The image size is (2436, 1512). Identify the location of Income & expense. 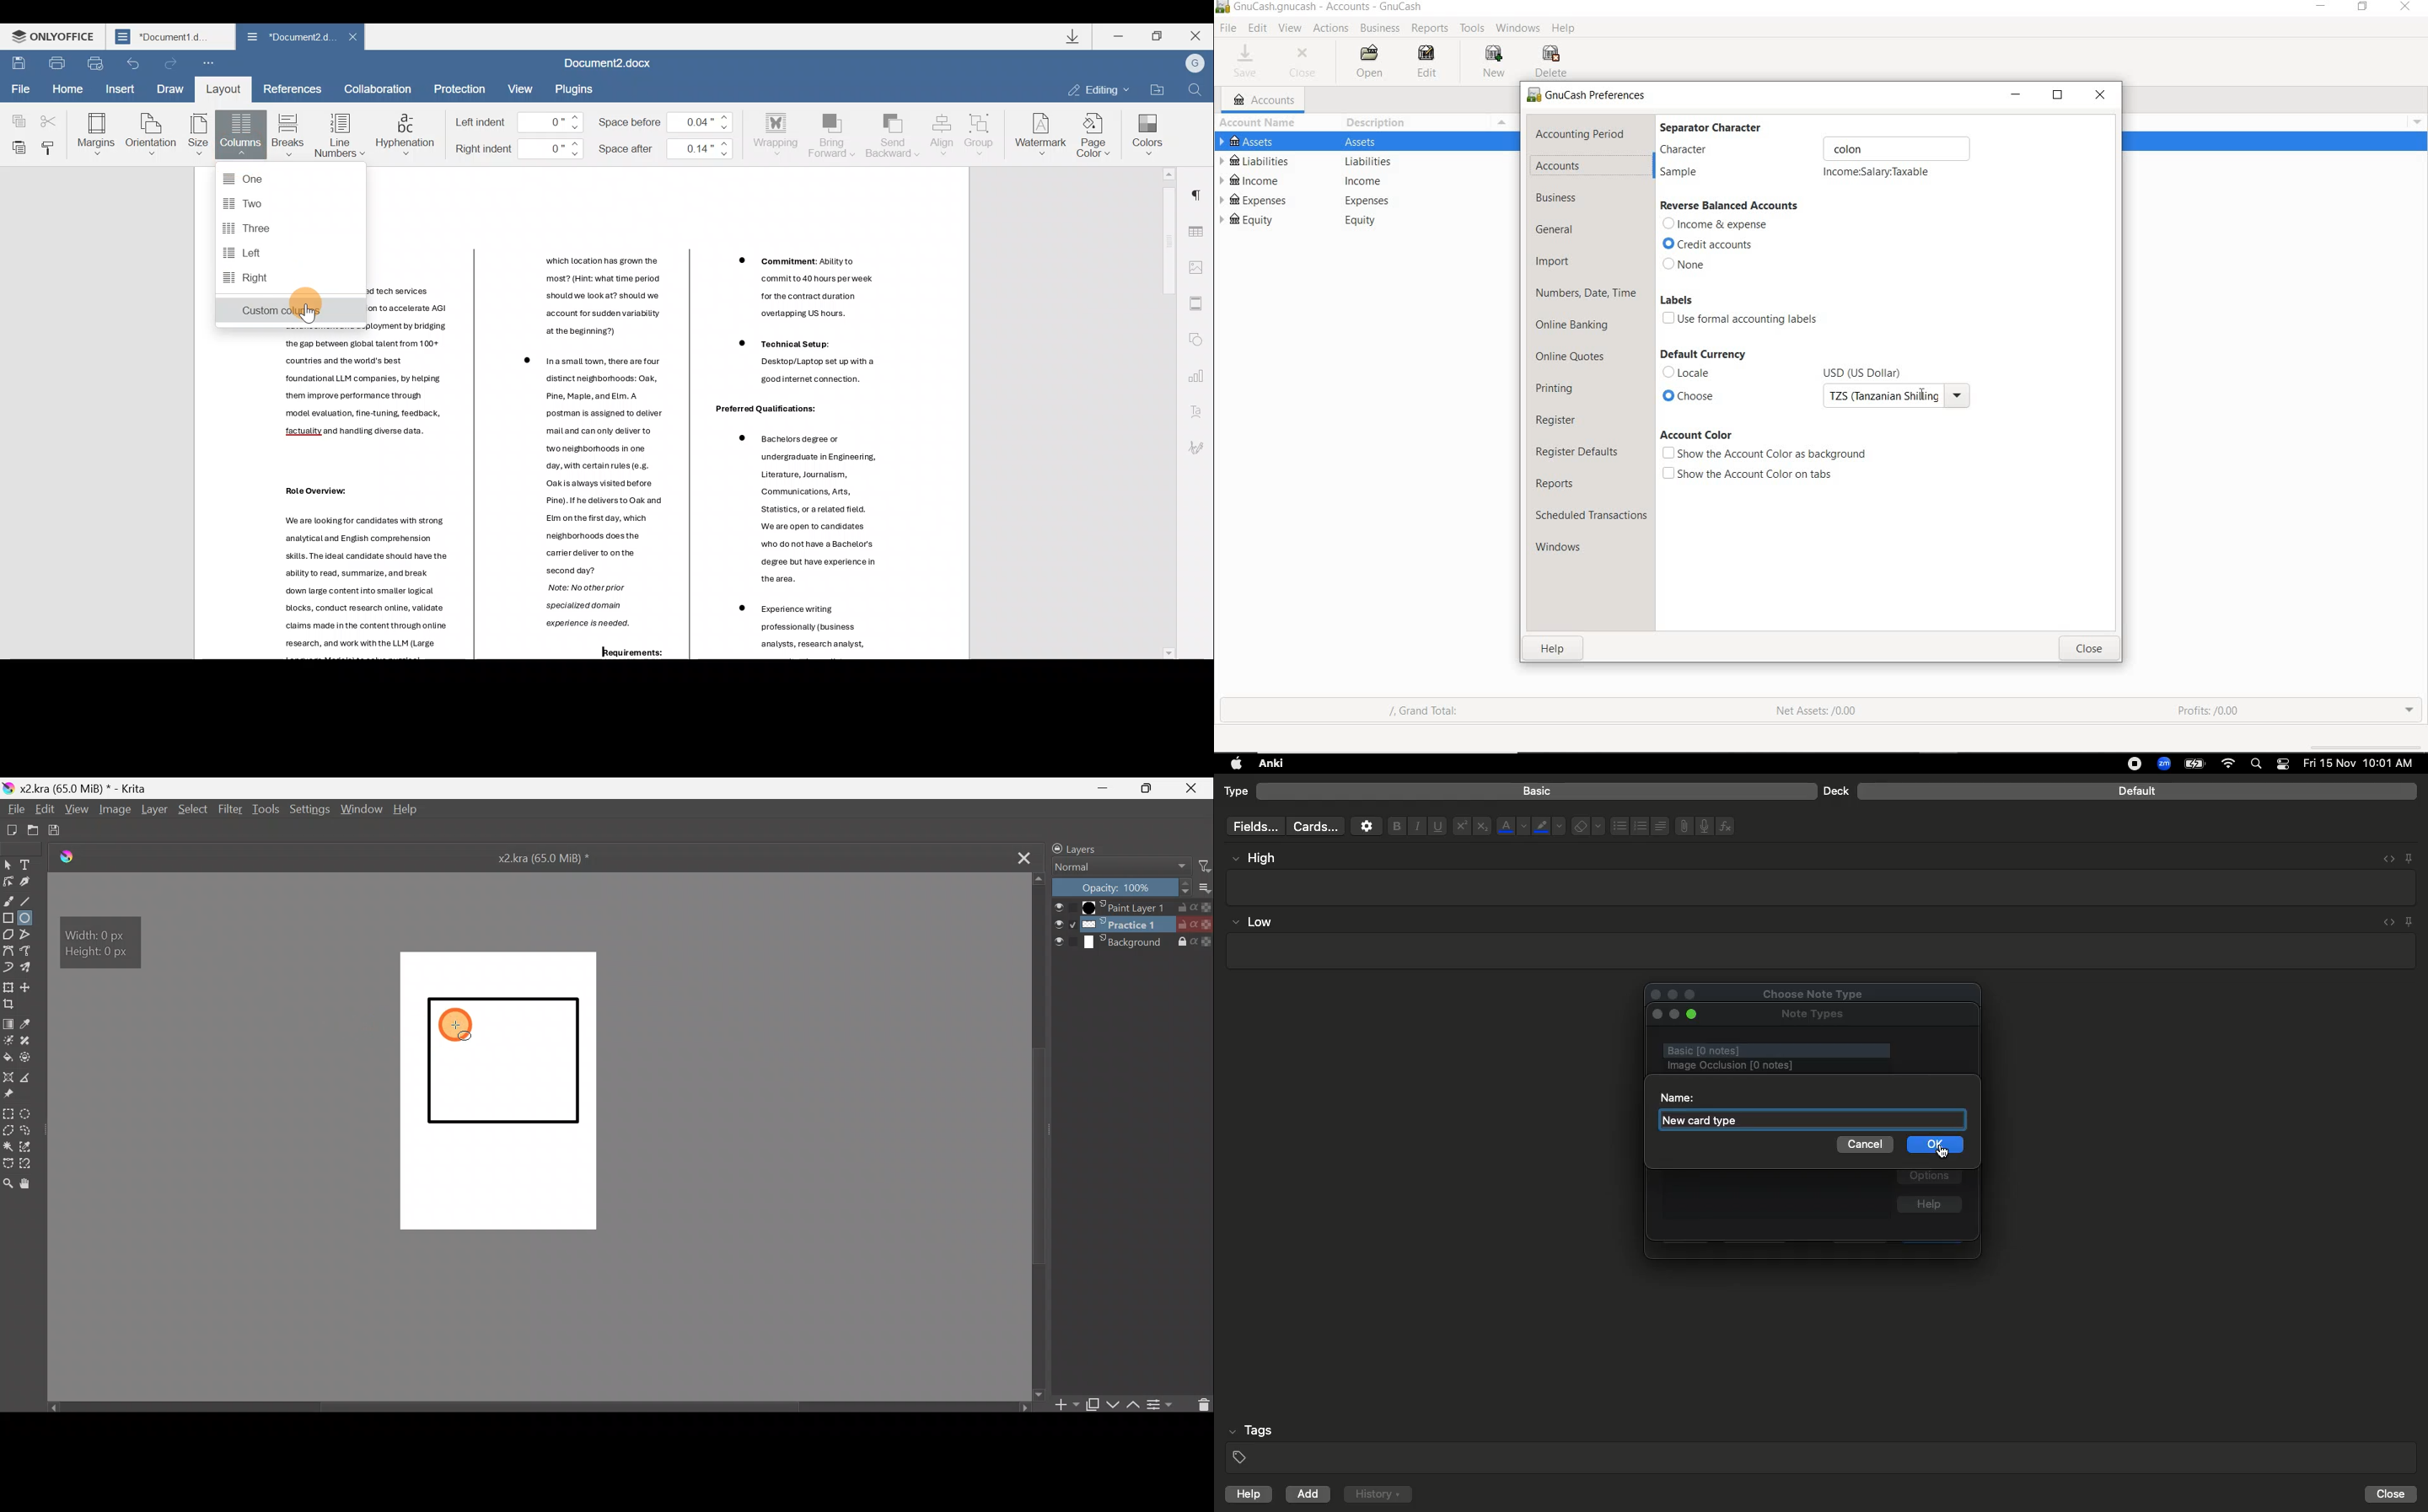
(1716, 225).